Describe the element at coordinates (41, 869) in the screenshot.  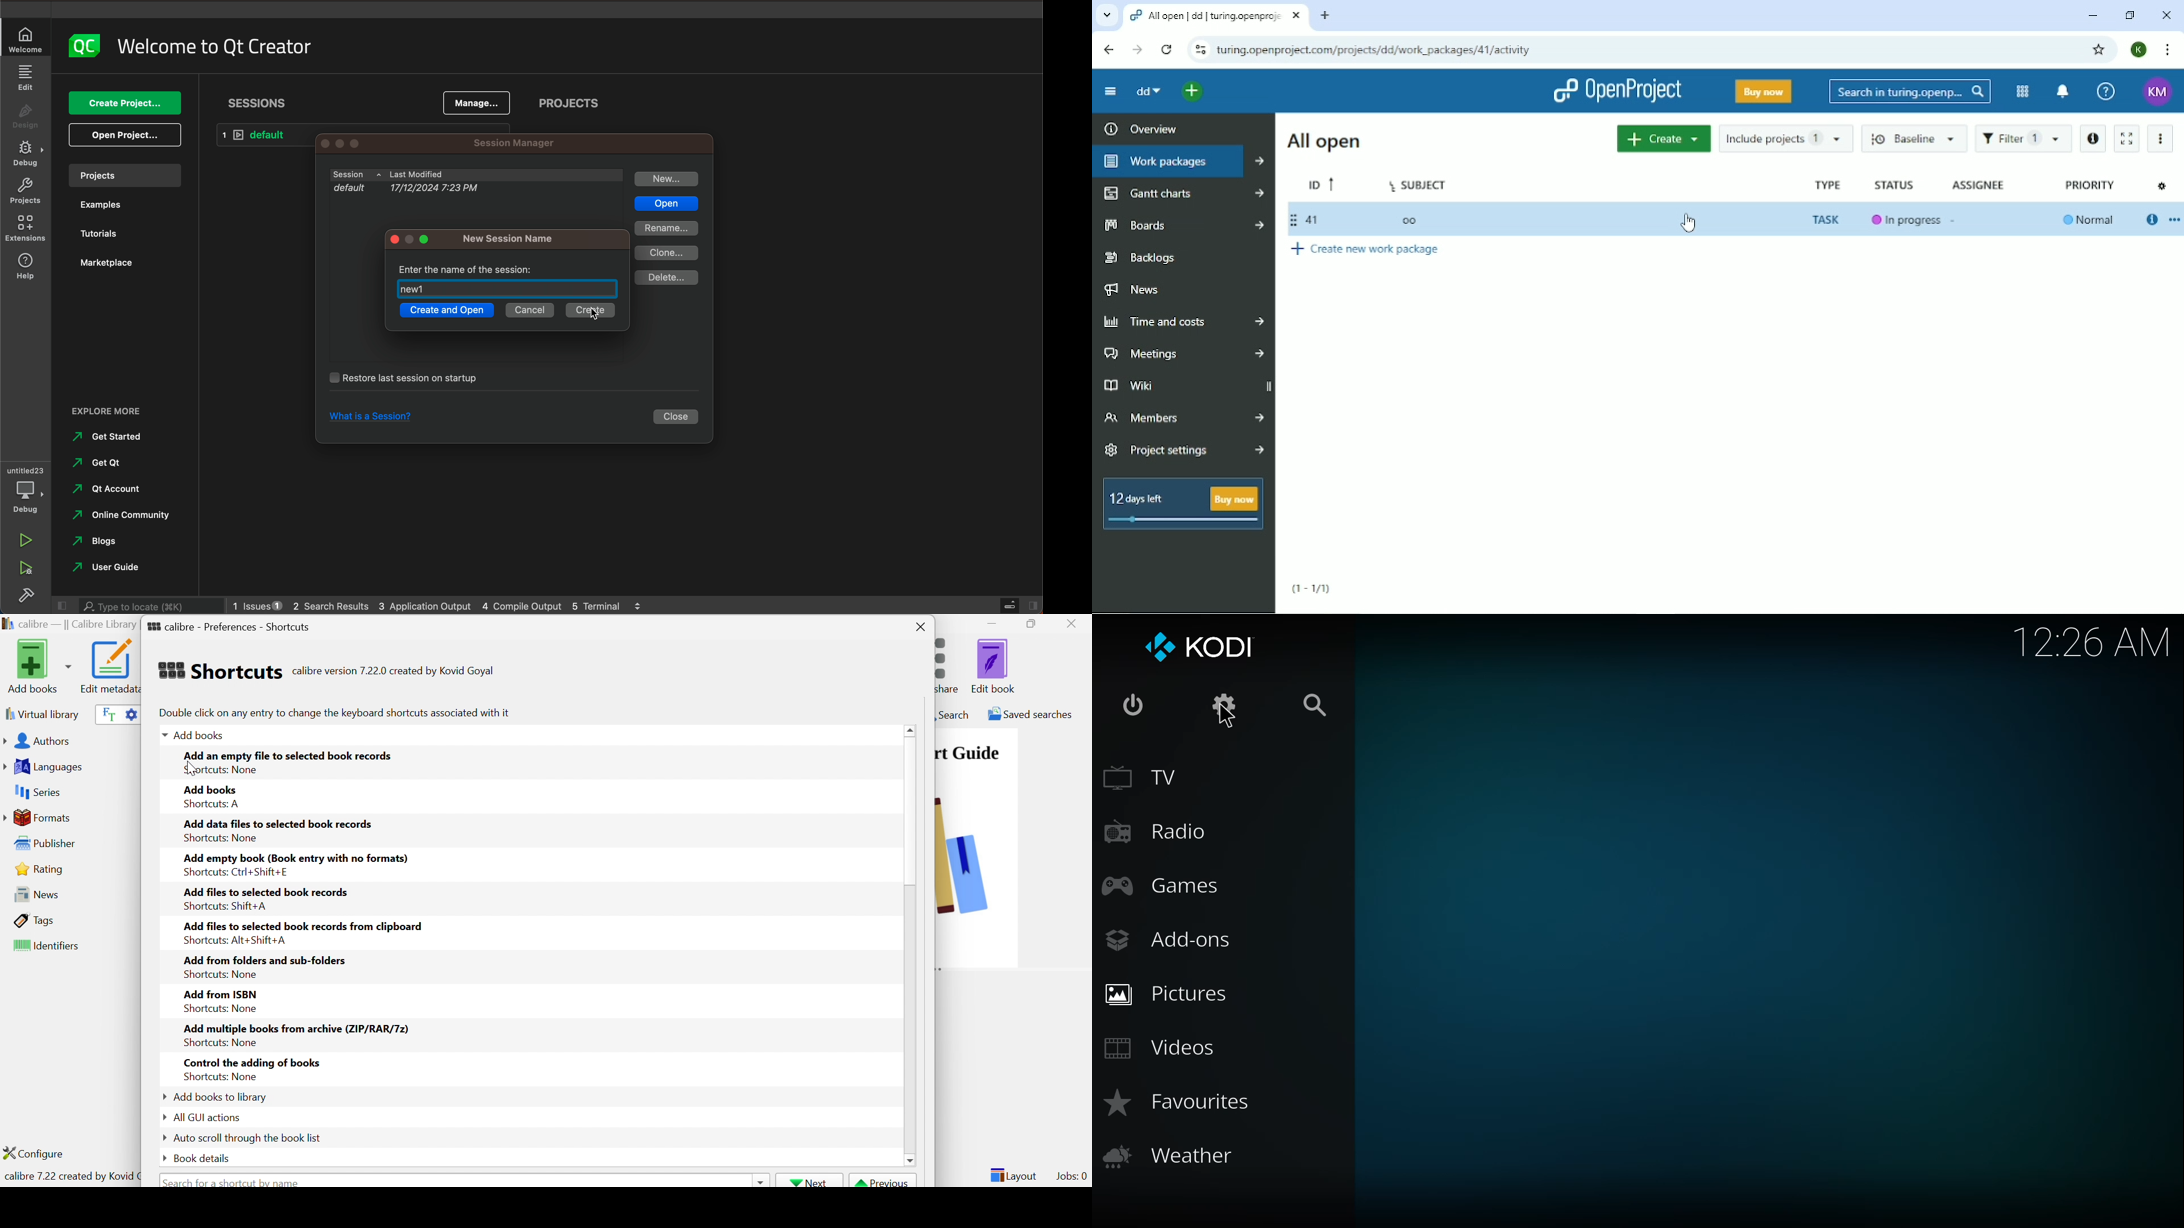
I see `Rating` at that location.